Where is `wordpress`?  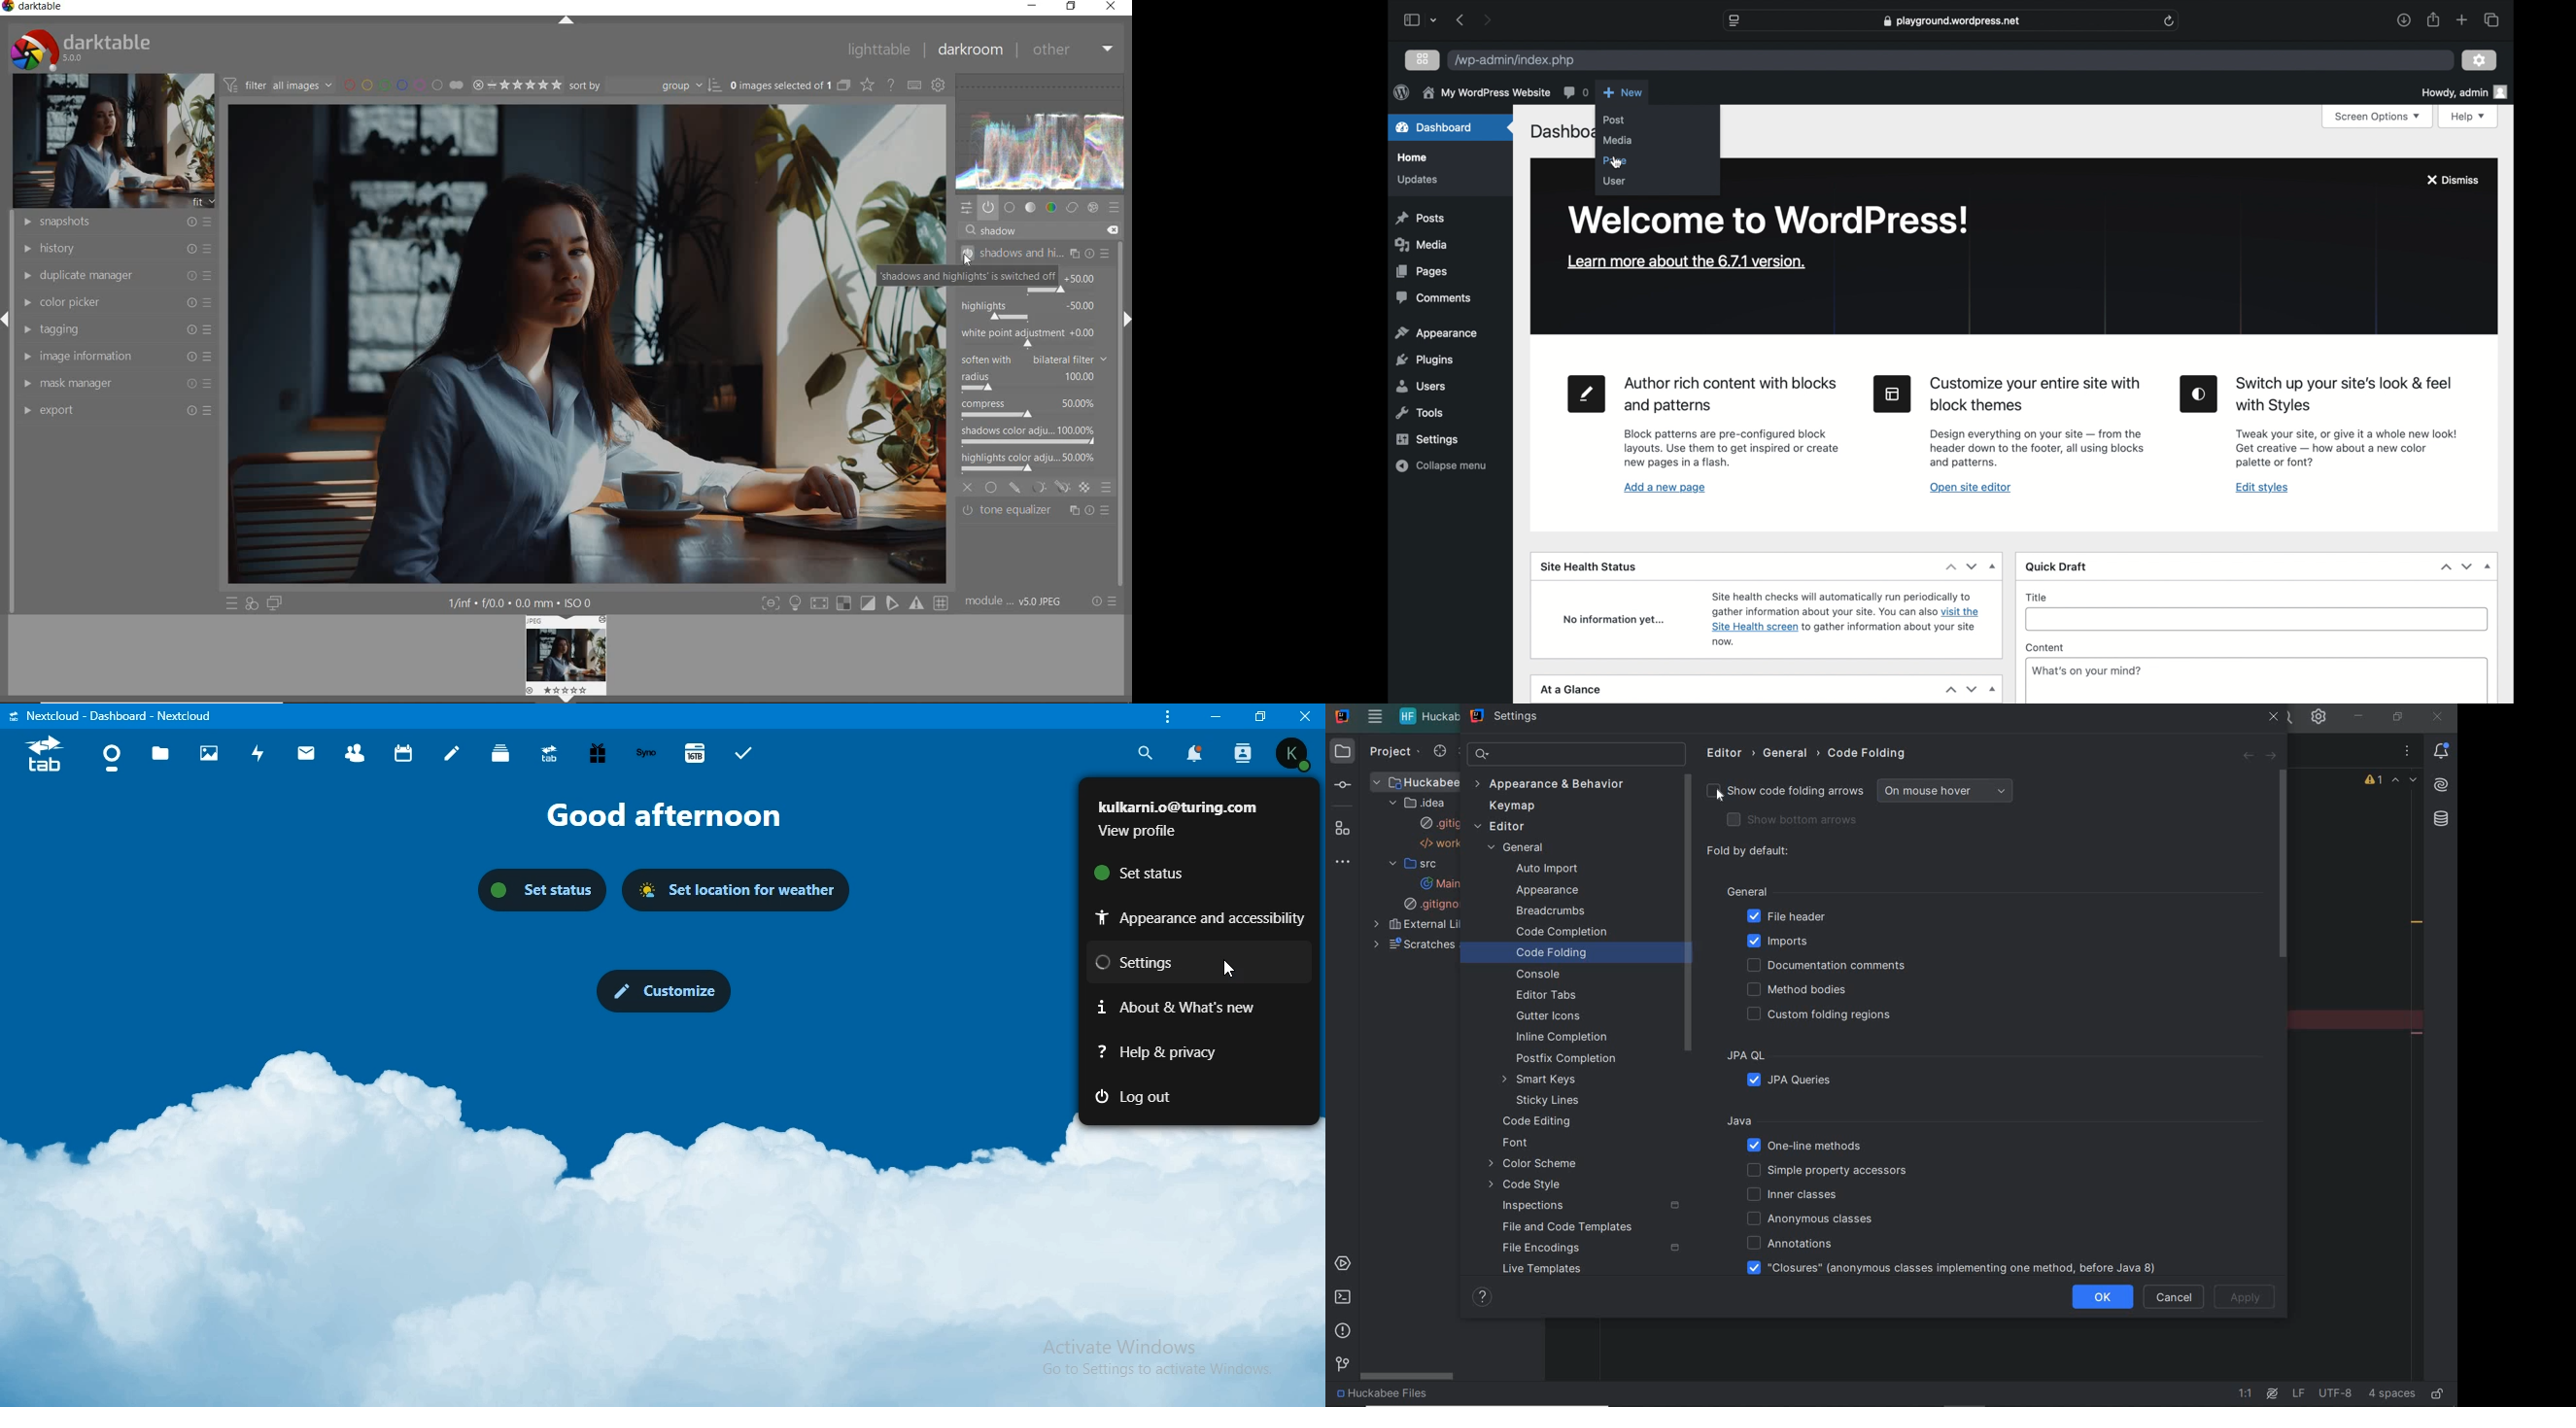 wordpress is located at coordinates (1401, 93).